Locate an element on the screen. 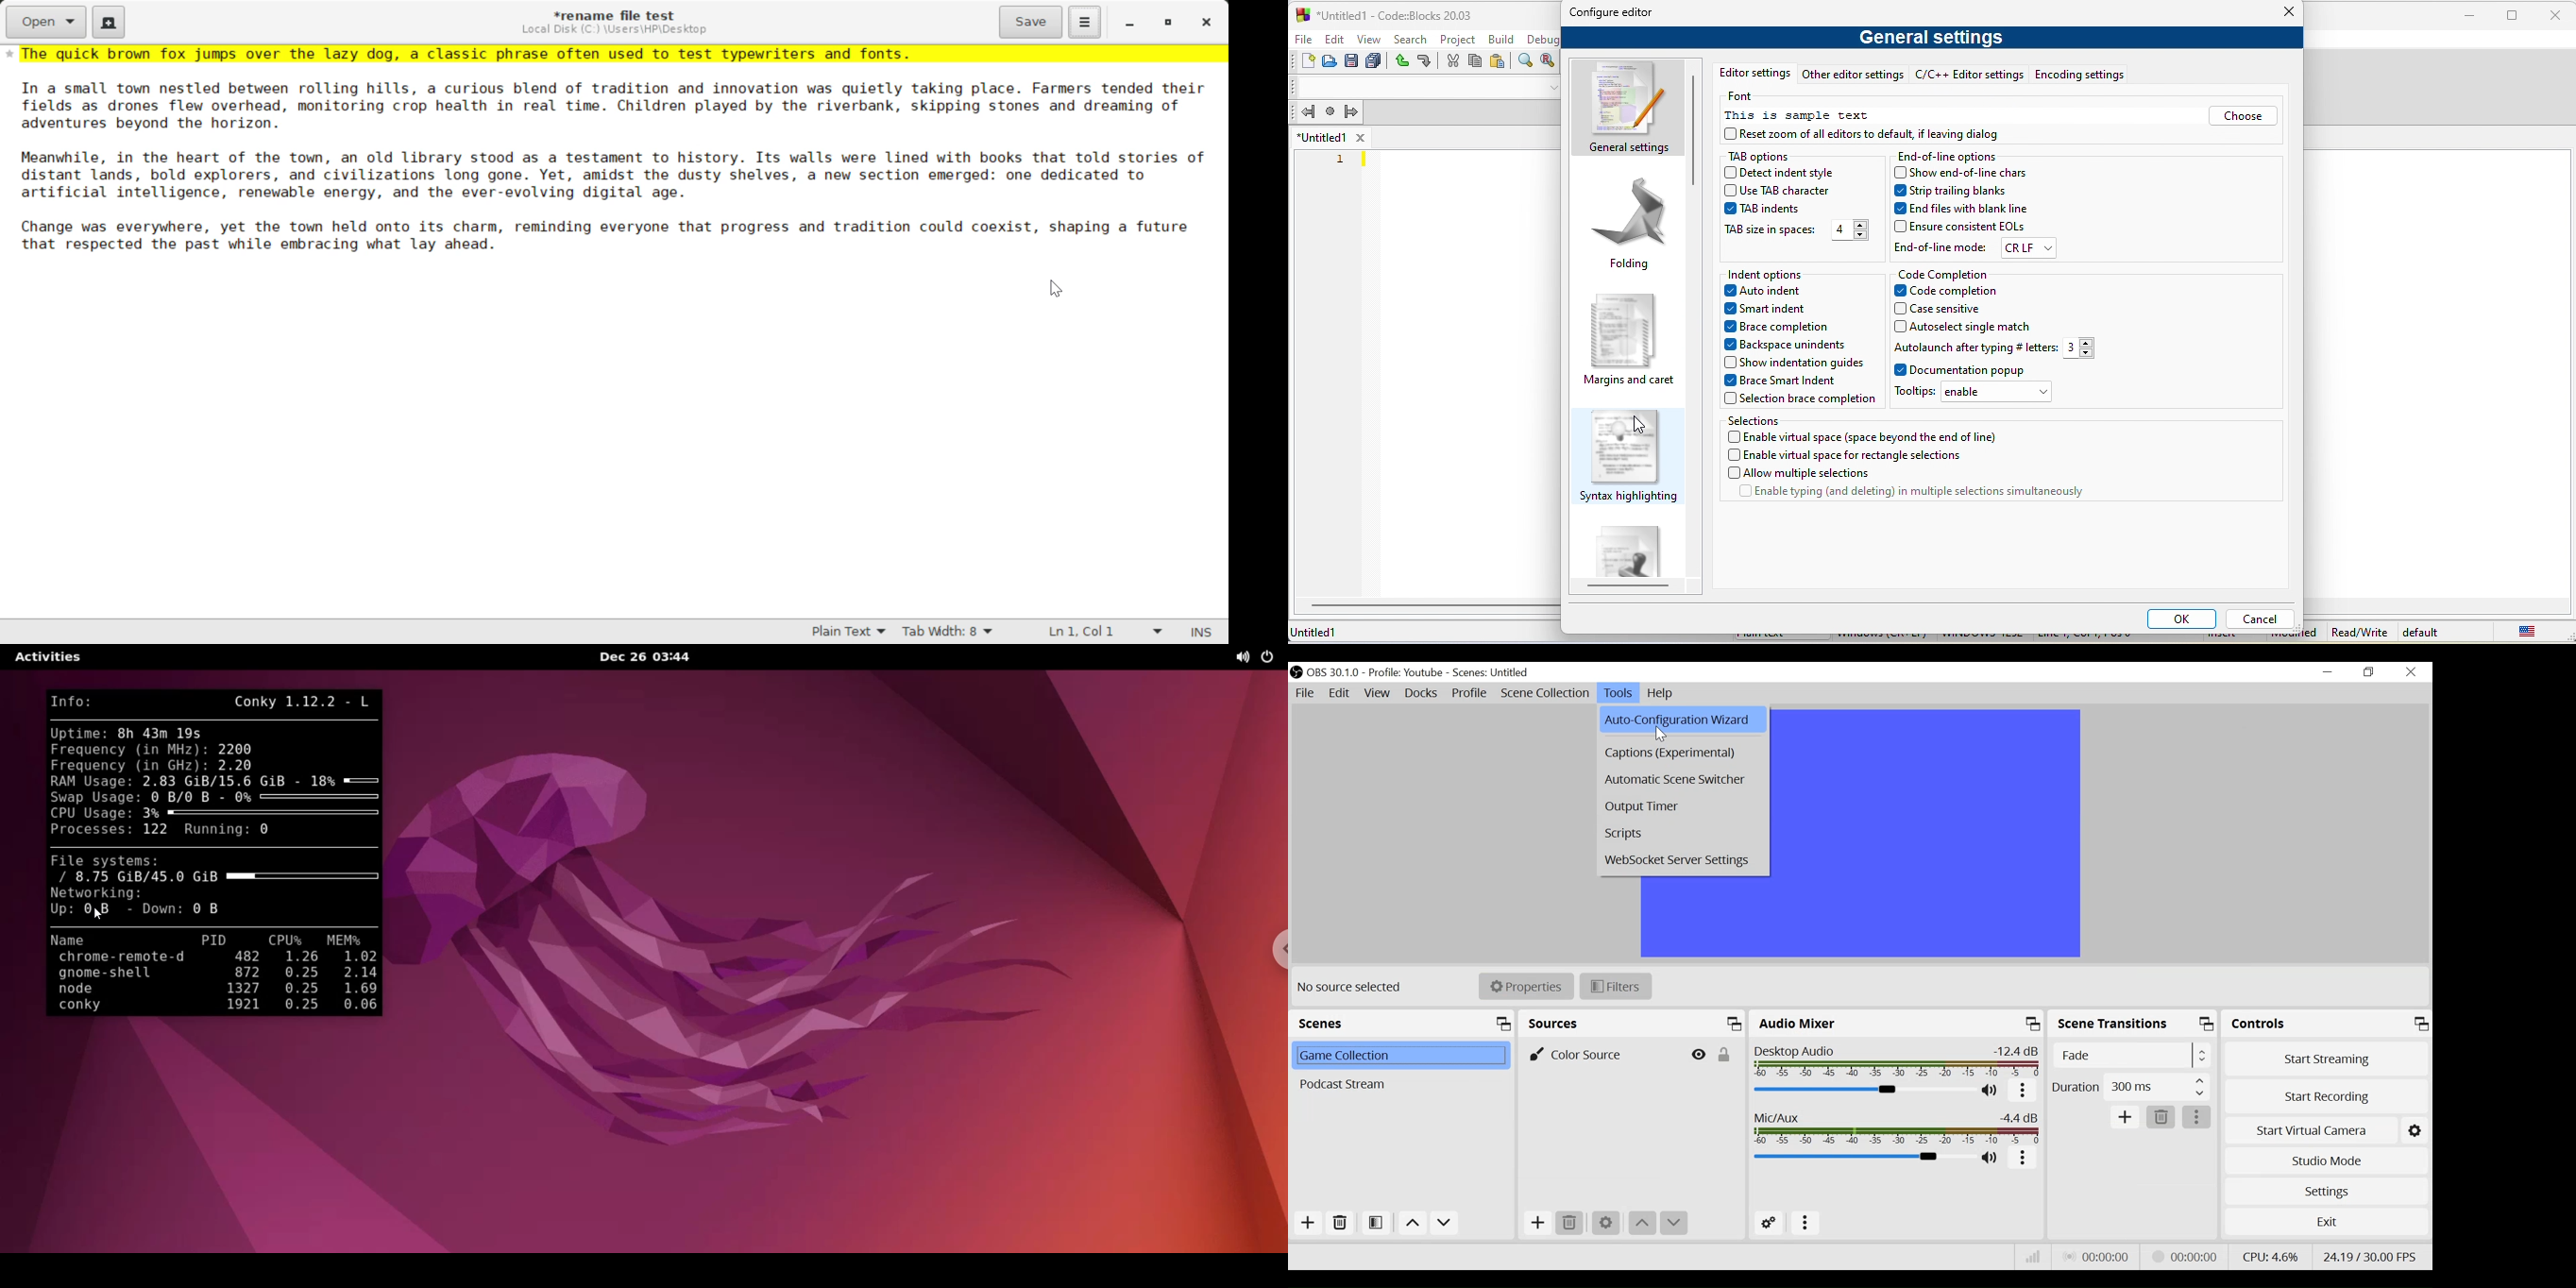  Audio Mixer Slider is located at coordinates (1863, 1090).